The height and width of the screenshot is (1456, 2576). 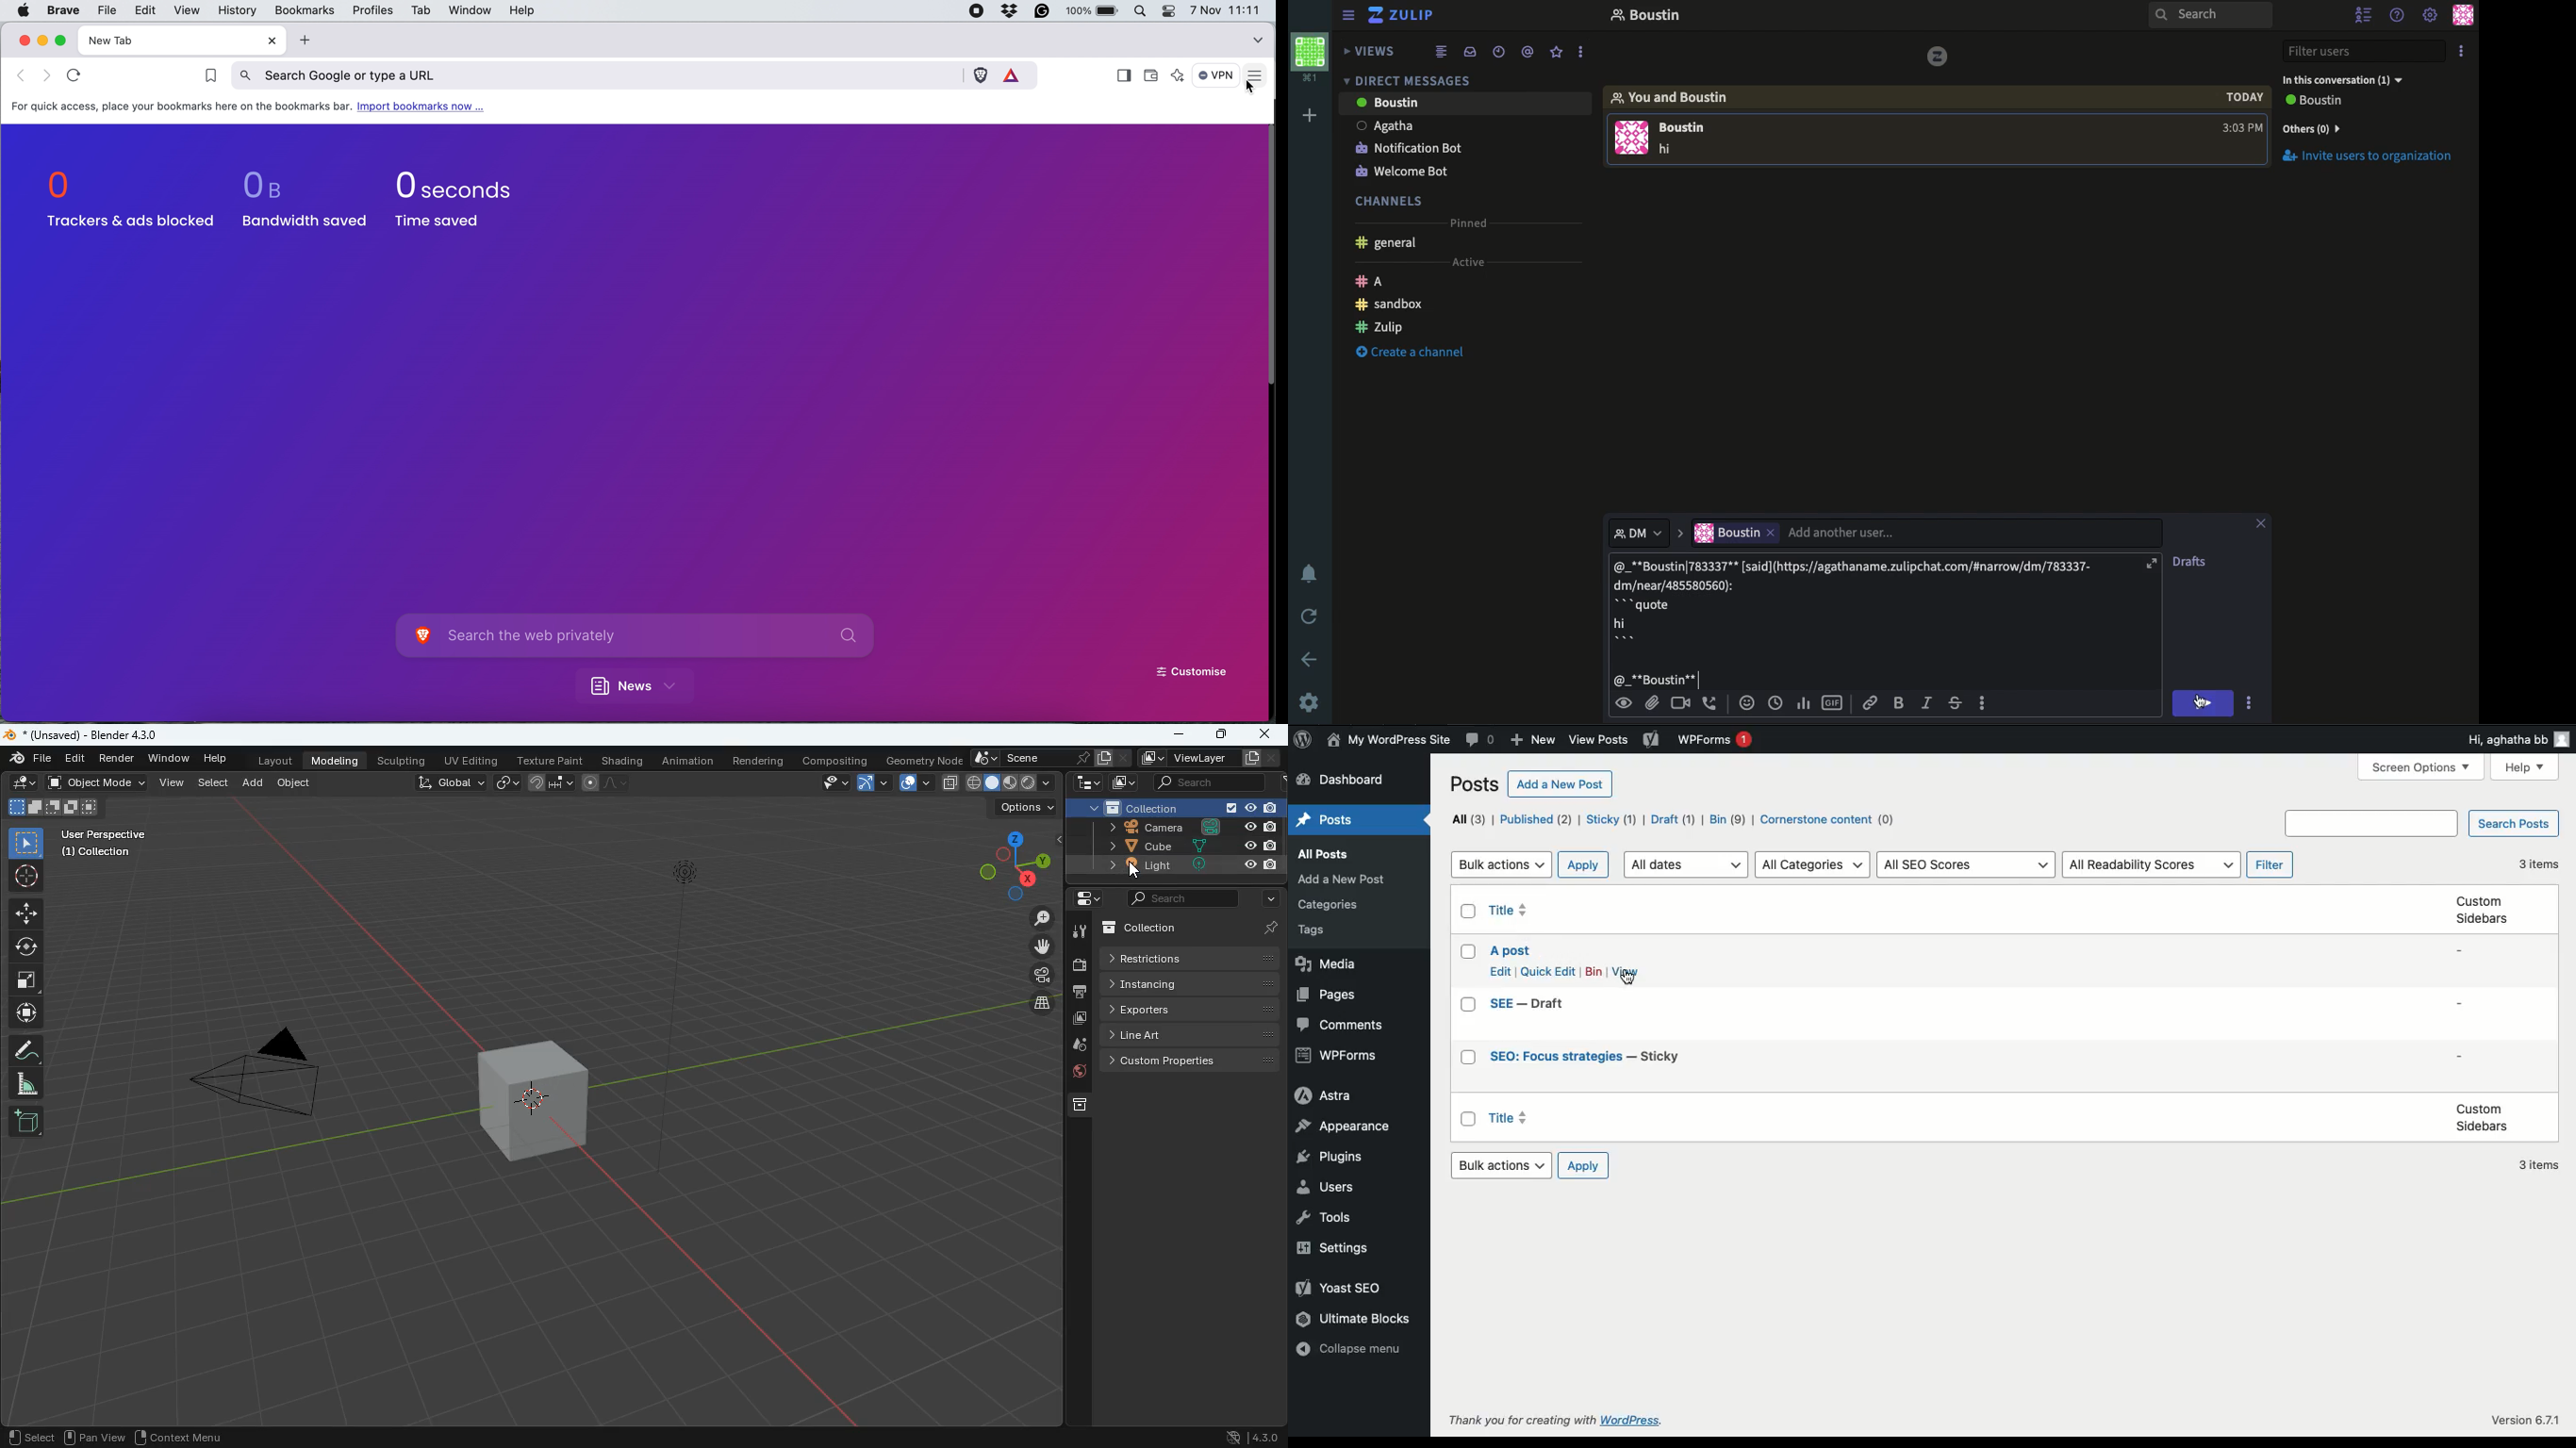 I want to click on Text, so click(x=1859, y=606).